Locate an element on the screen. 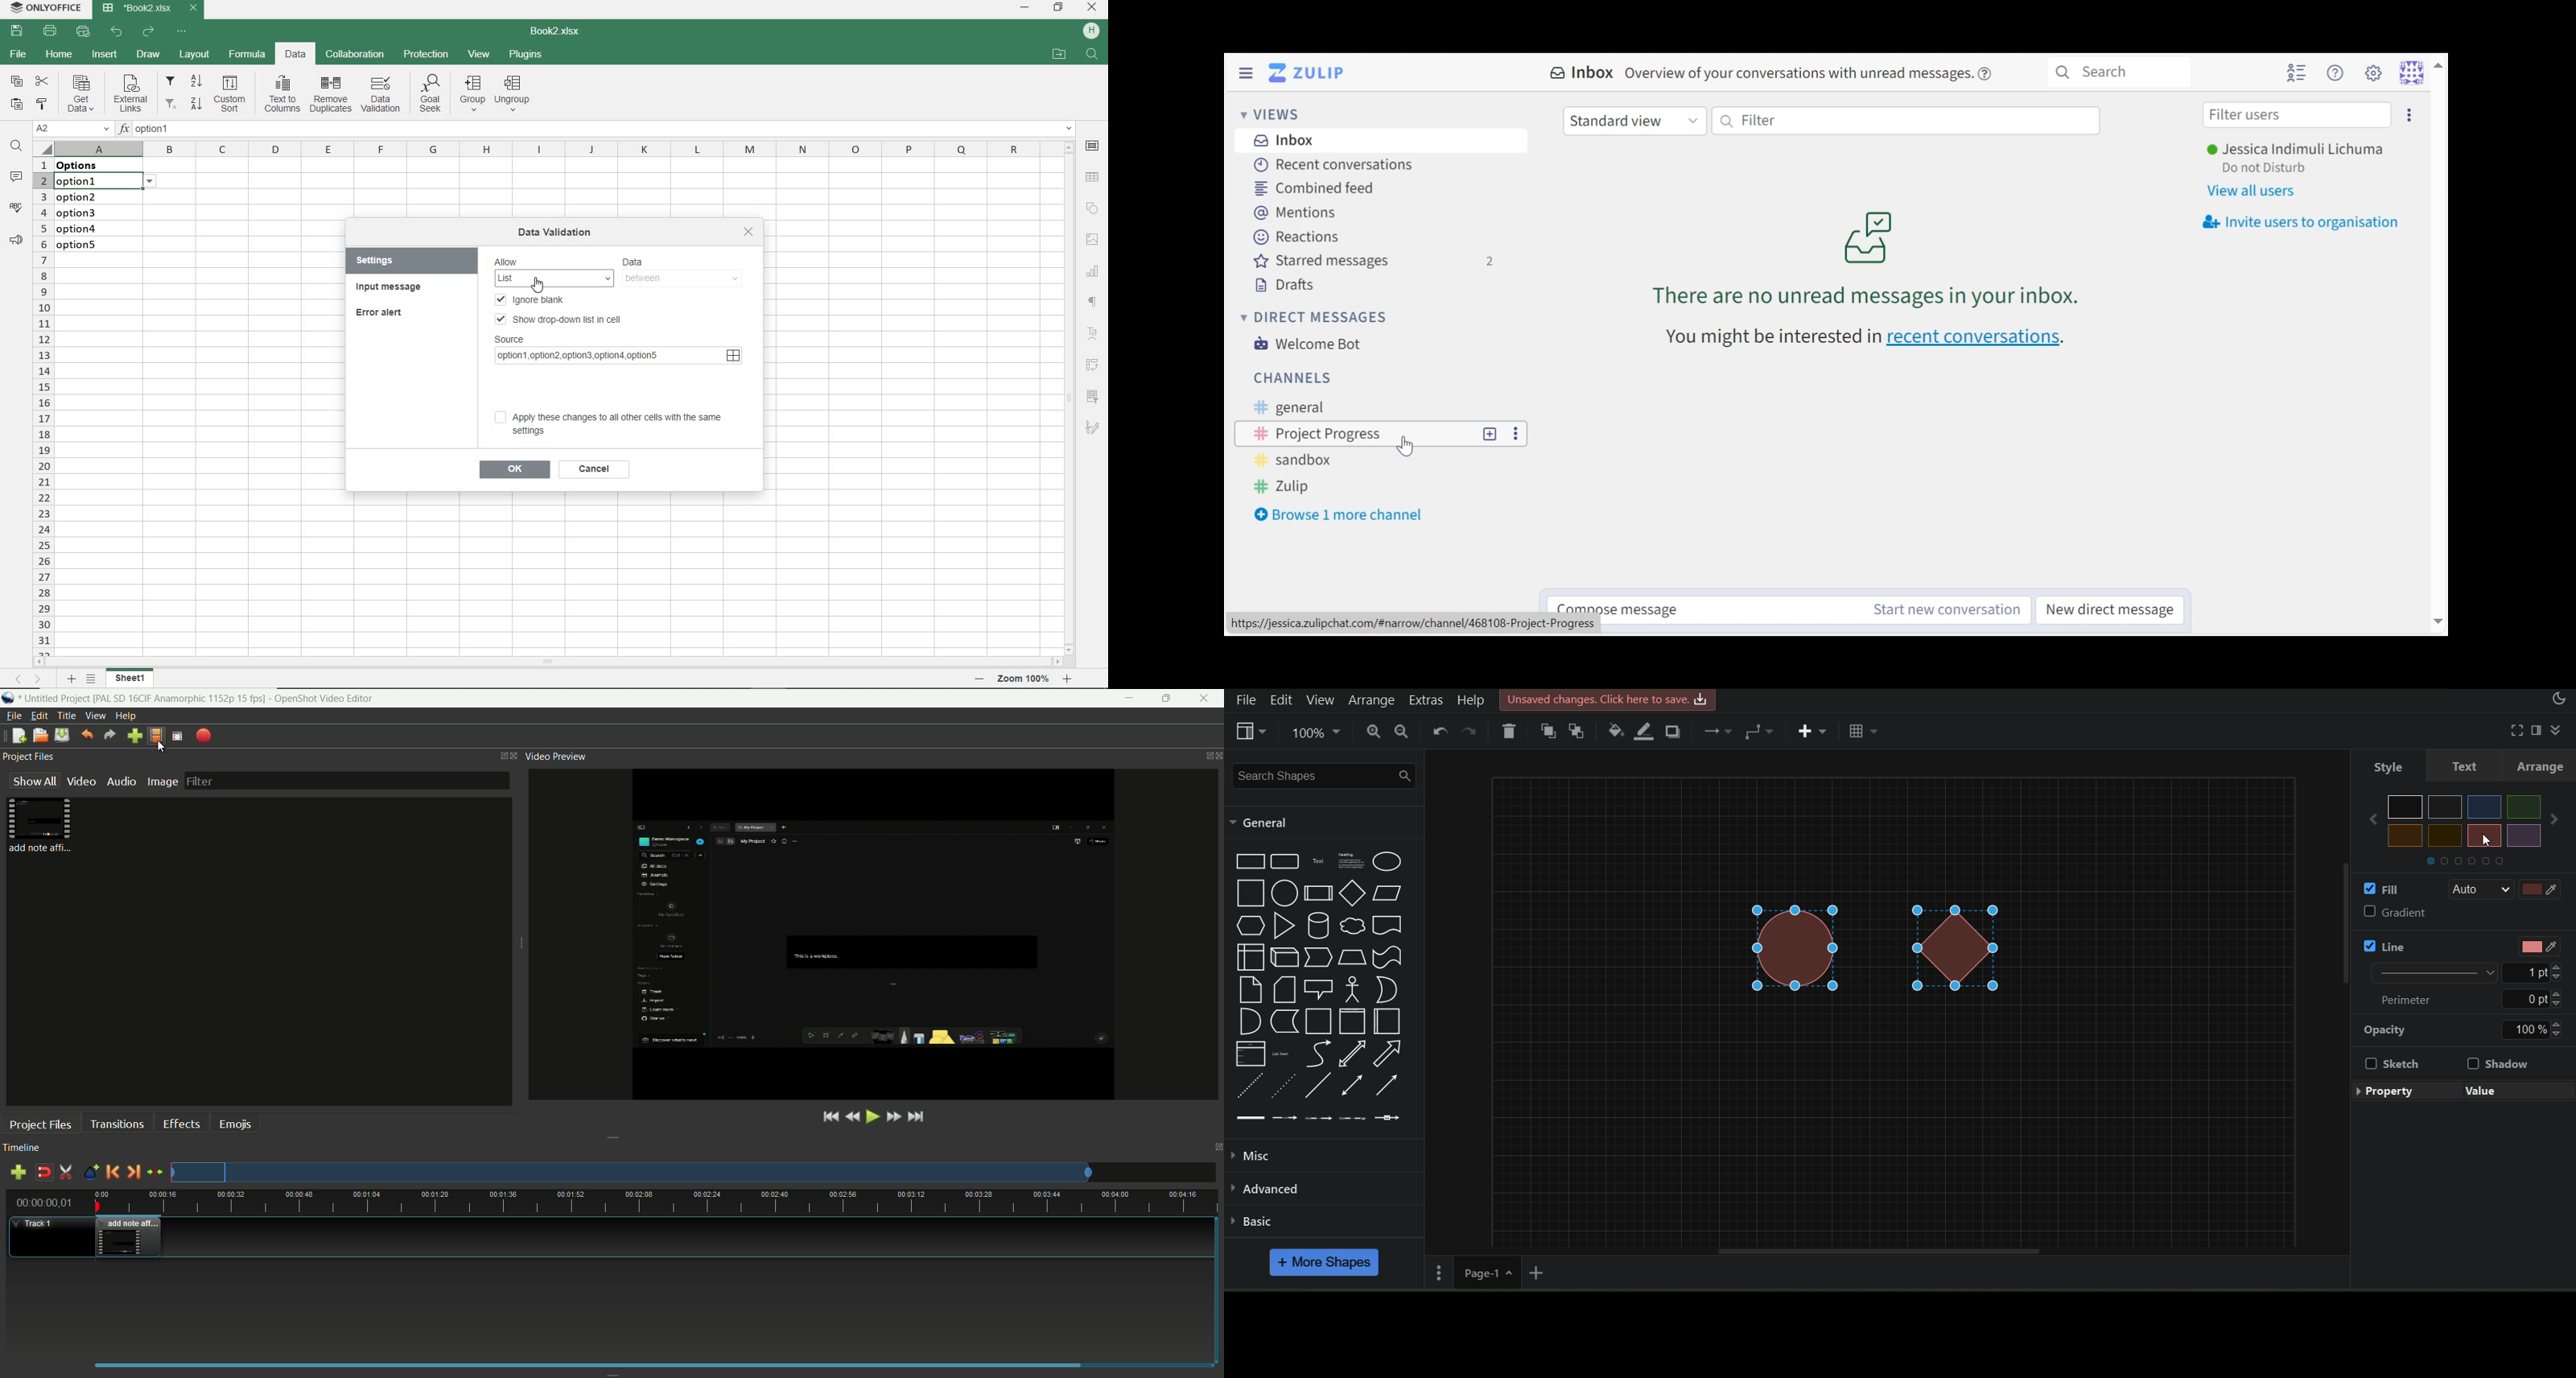  DATA VALIDATION is located at coordinates (380, 95).